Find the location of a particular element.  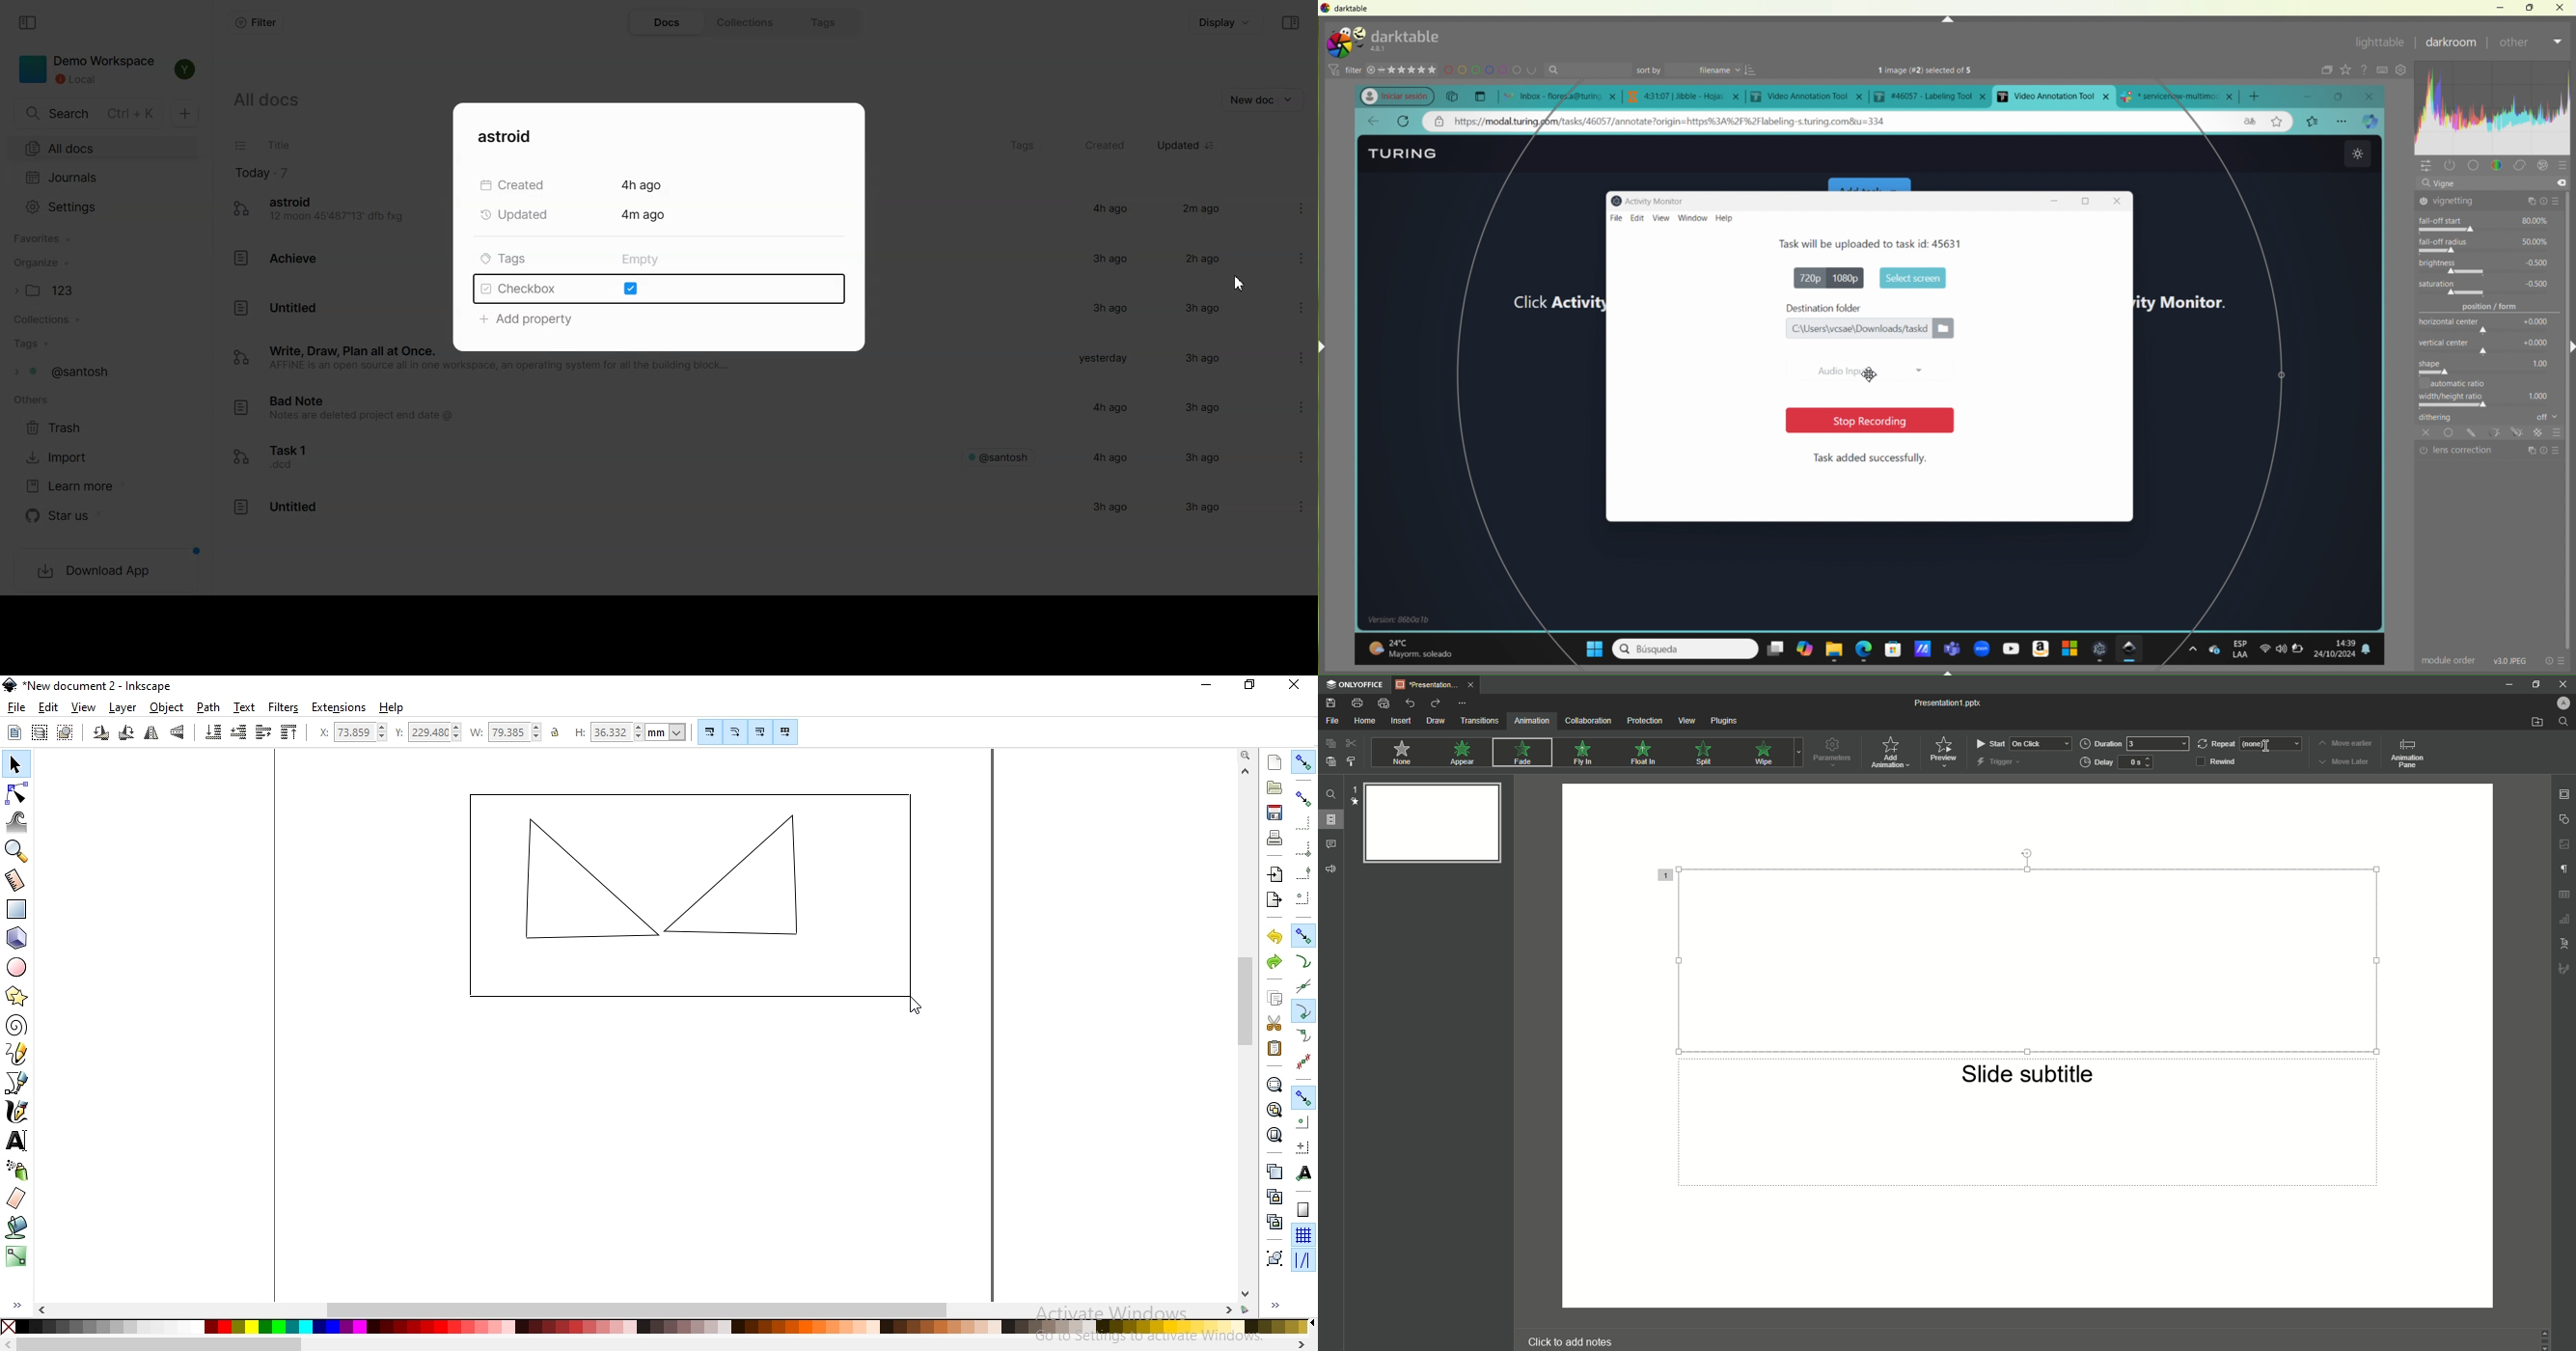

expand/hide sidebar is located at coordinates (14, 1307).